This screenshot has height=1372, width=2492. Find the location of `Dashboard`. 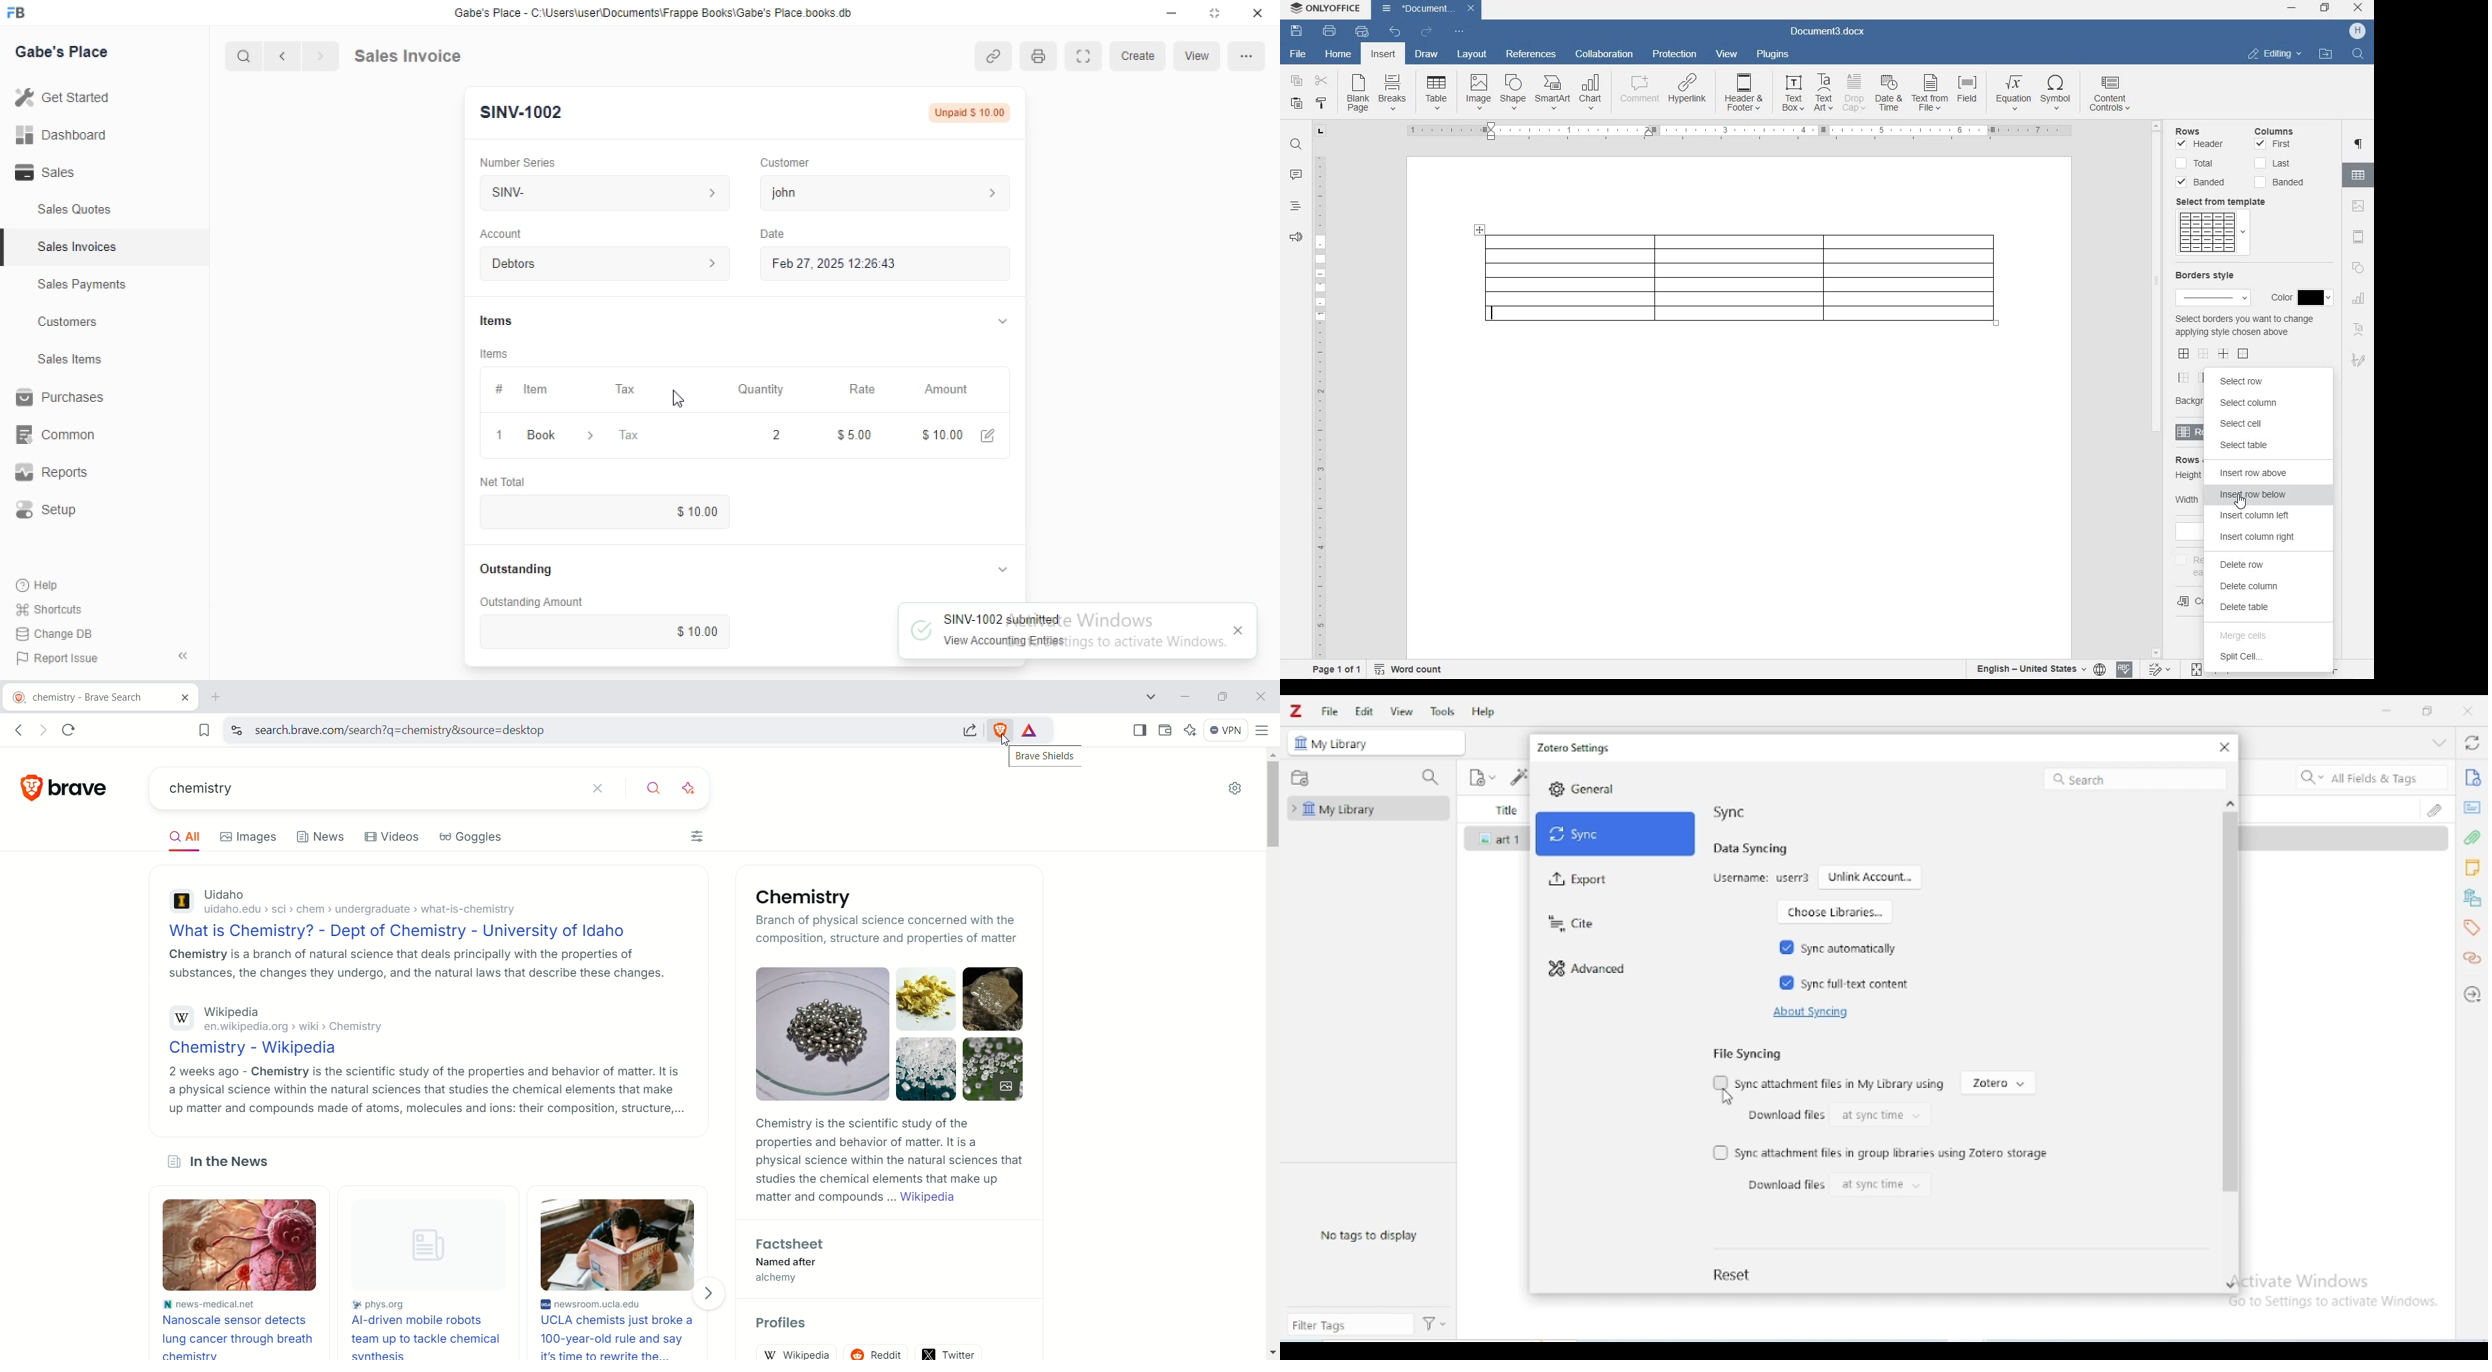

Dashboard is located at coordinates (61, 135).